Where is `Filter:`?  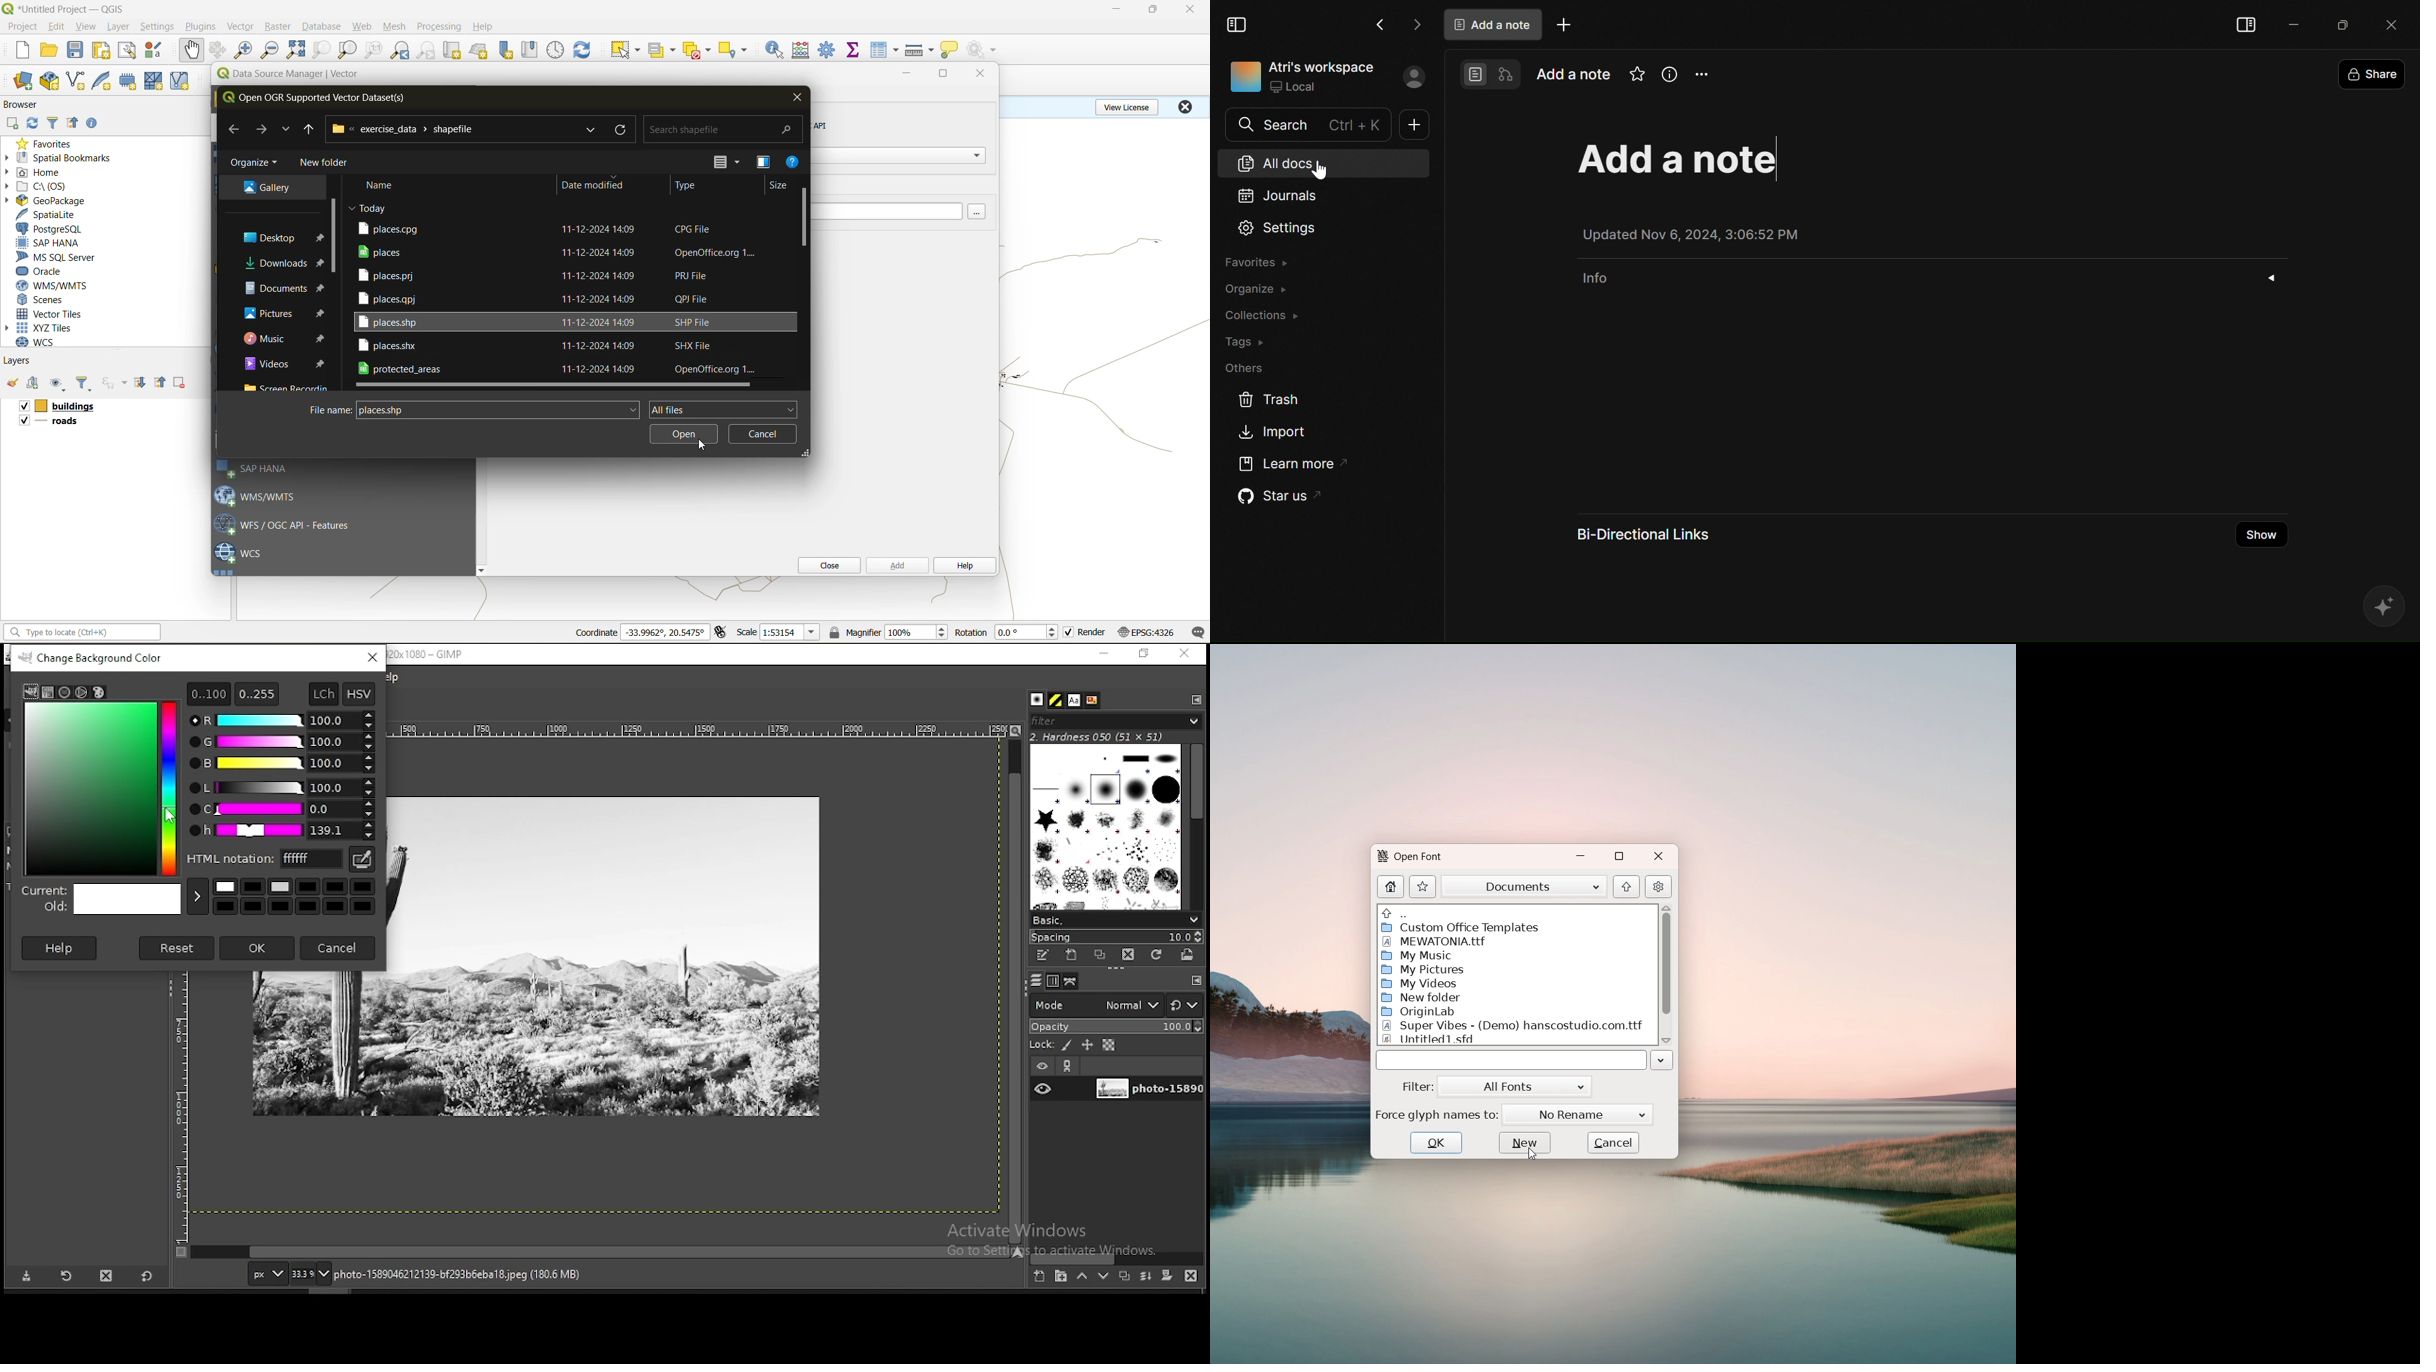
Filter: is located at coordinates (1417, 1086).